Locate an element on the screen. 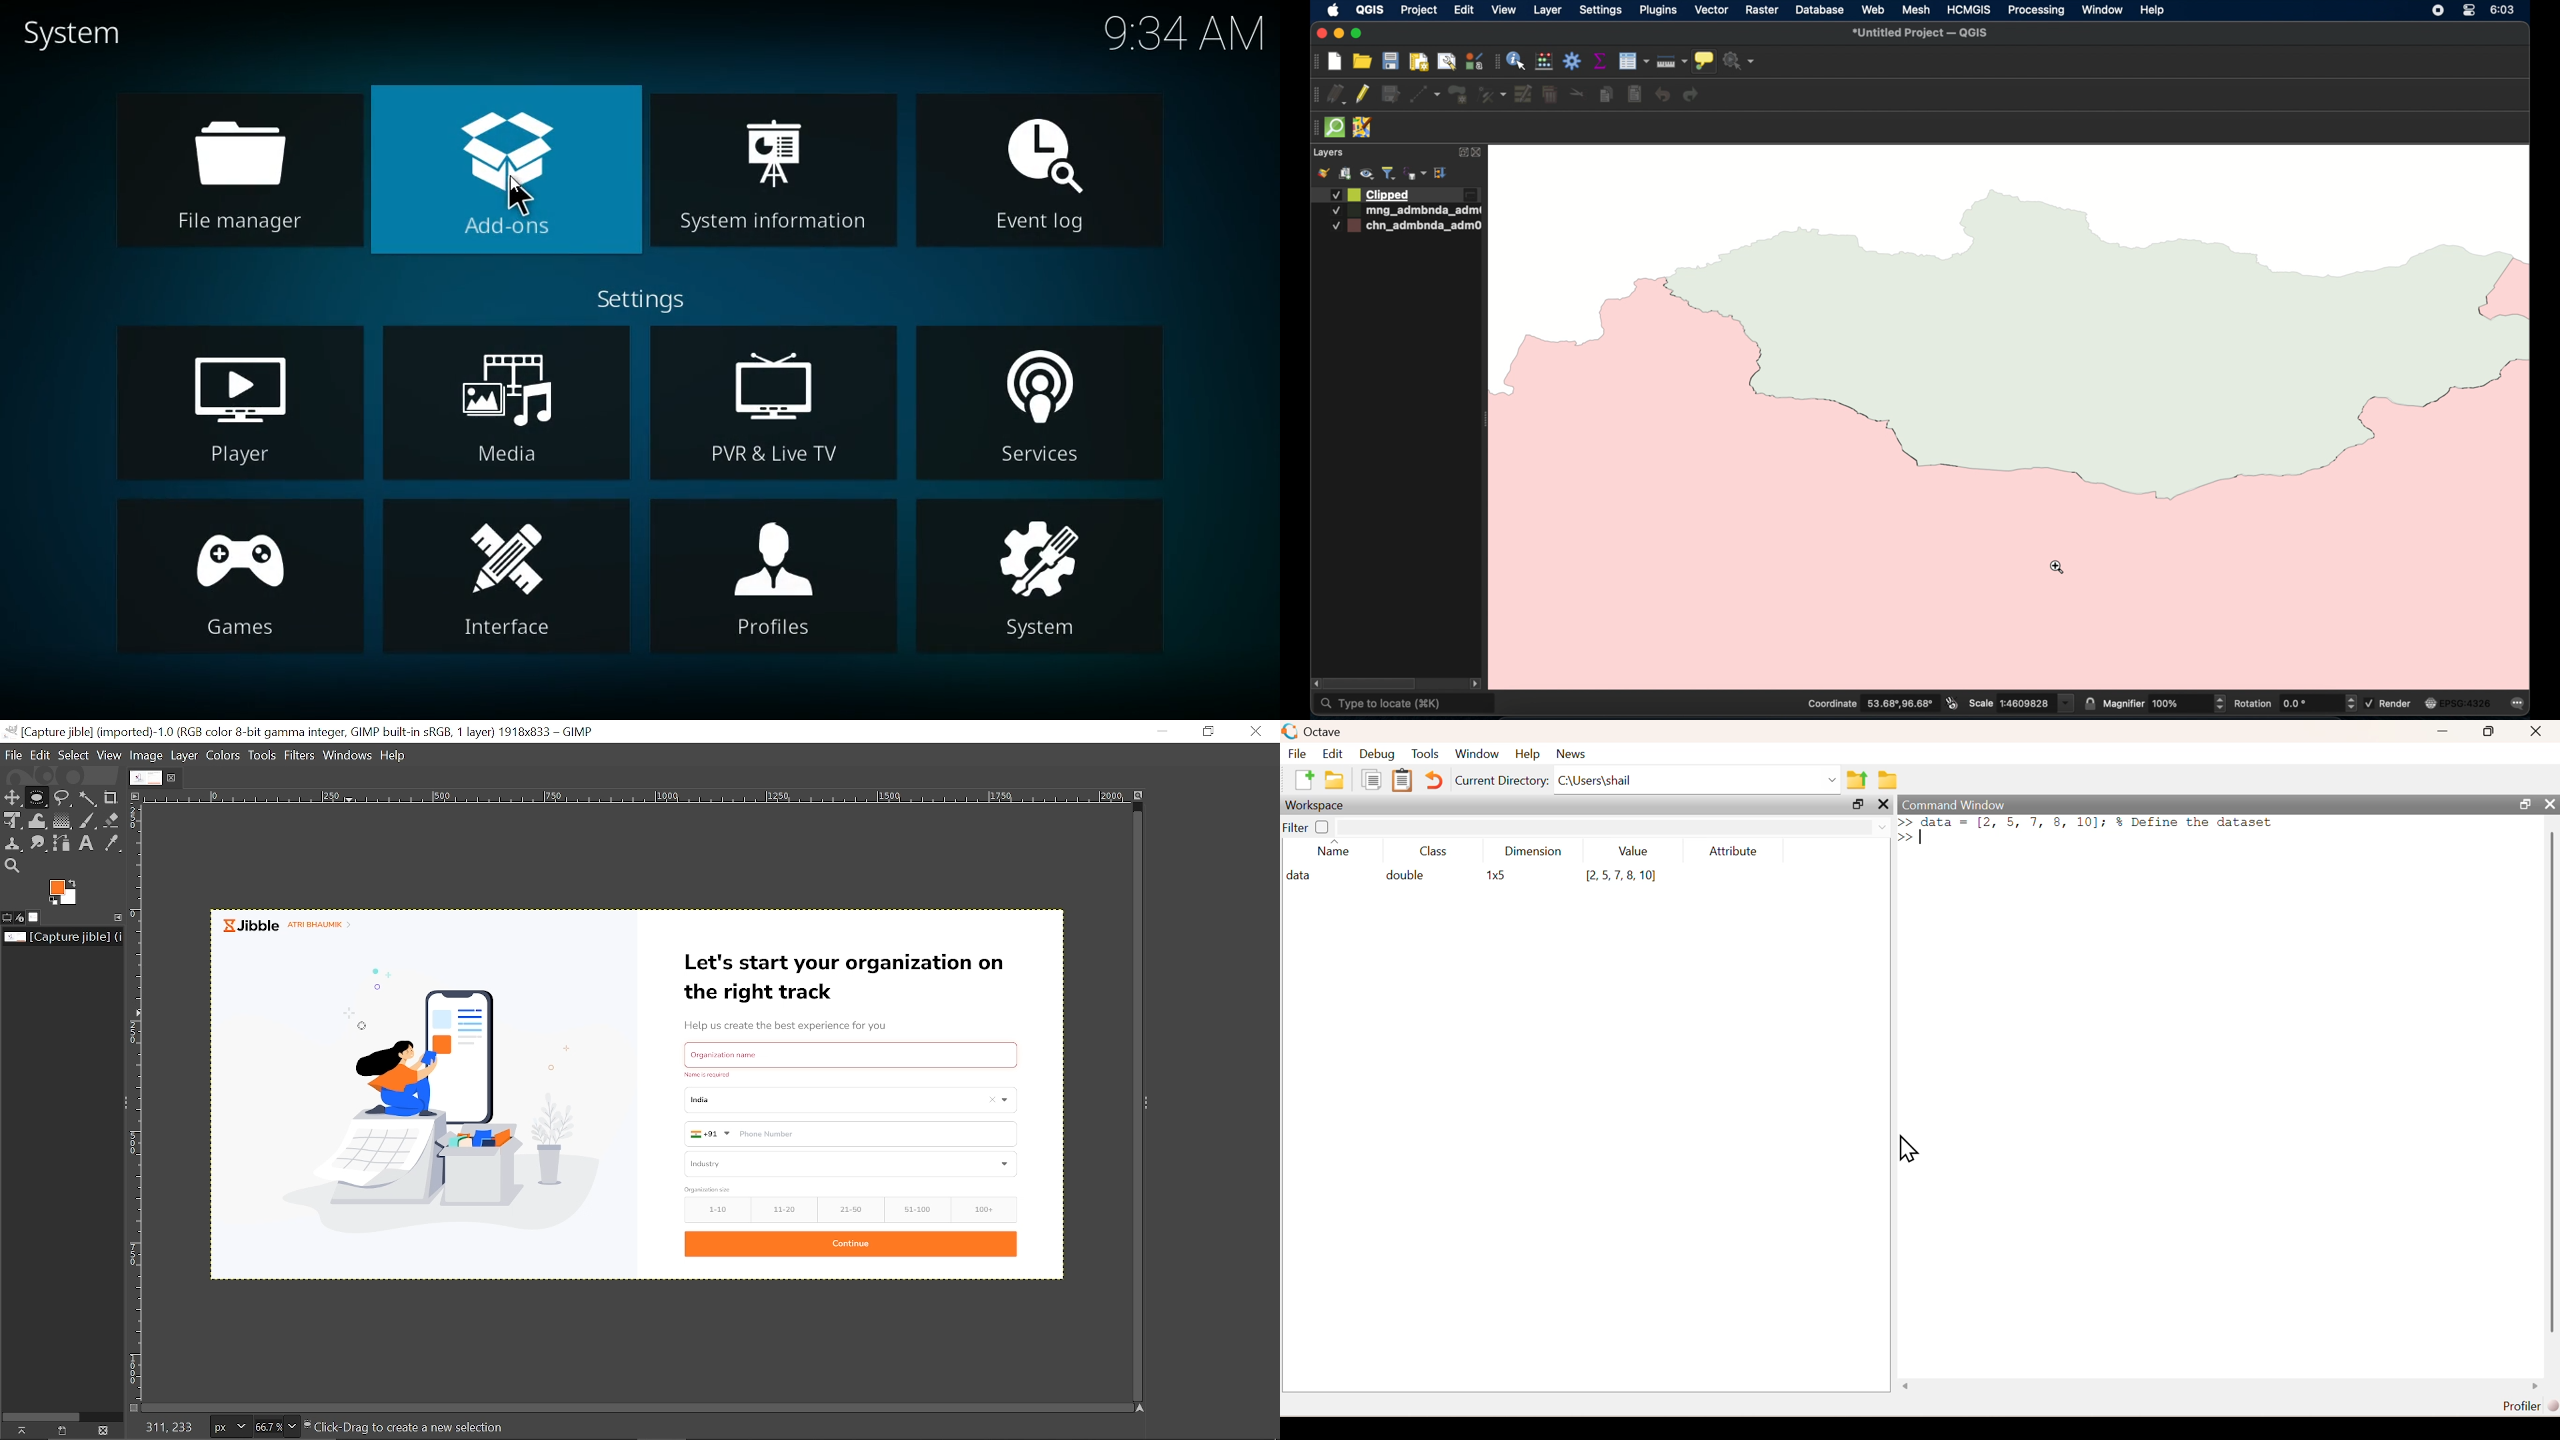 This screenshot has height=1456, width=2576. folder is located at coordinates (1335, 780).